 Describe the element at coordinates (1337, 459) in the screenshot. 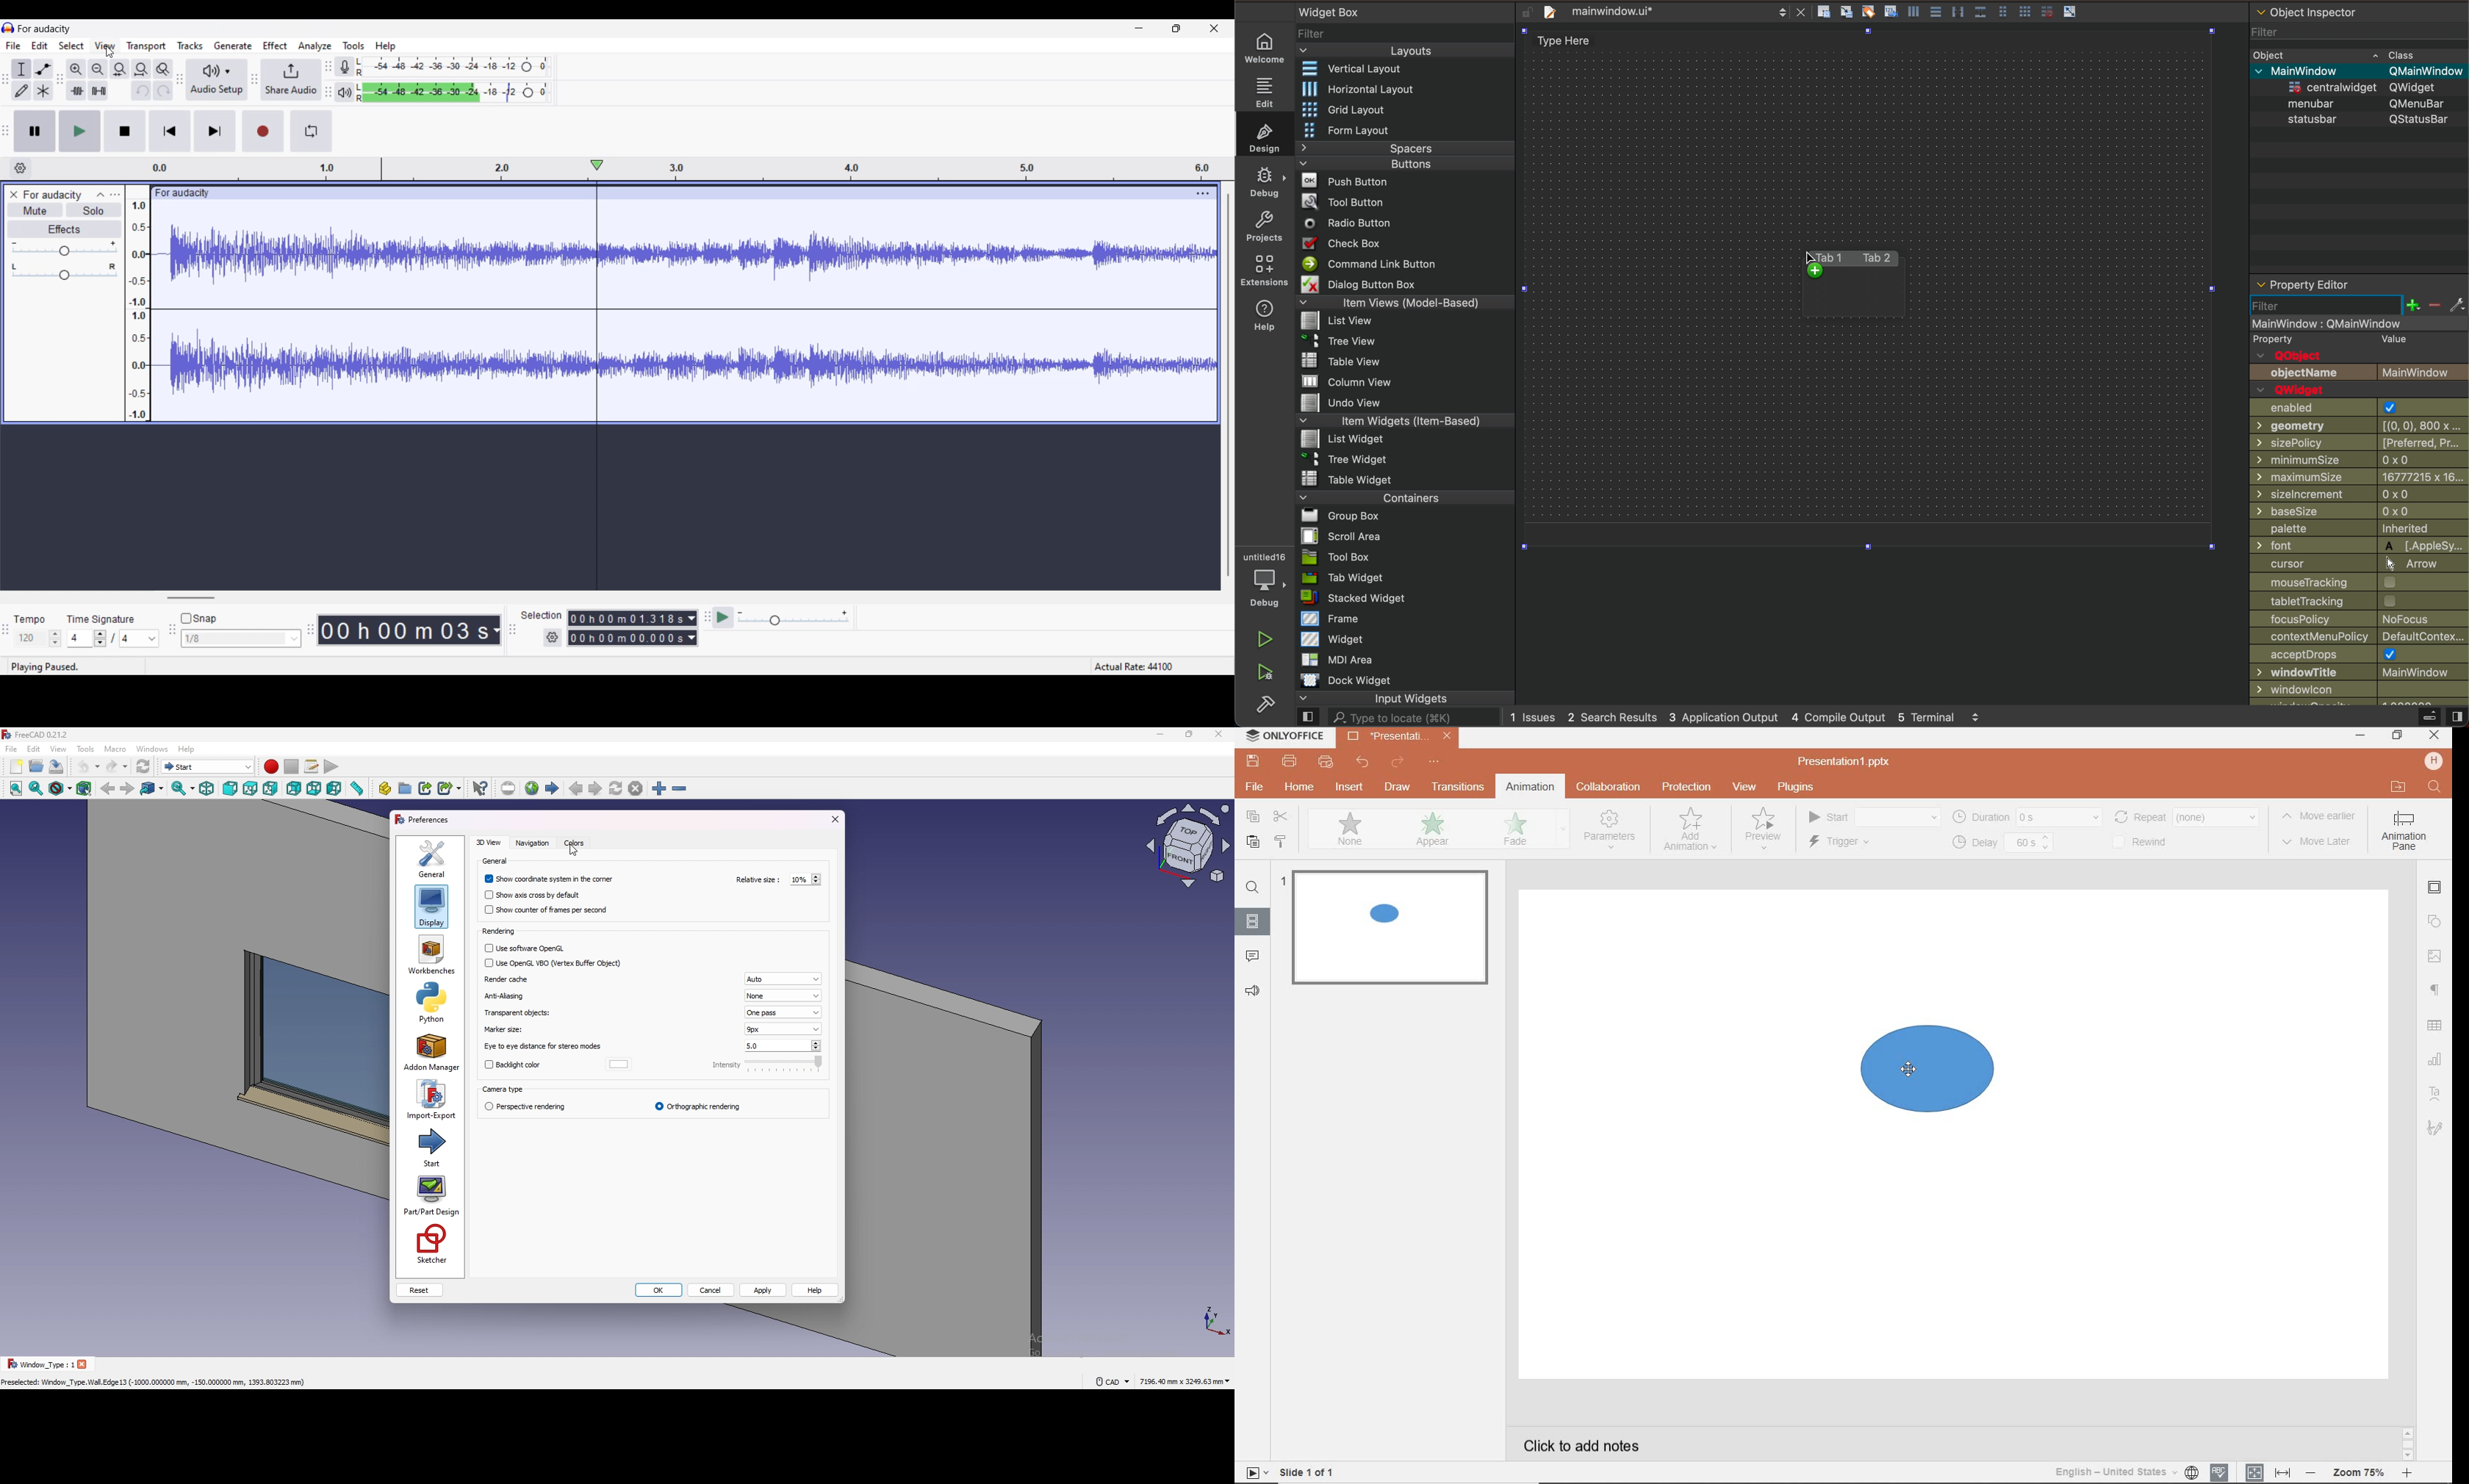

I see `~ 3 Tree Widget` at that location.